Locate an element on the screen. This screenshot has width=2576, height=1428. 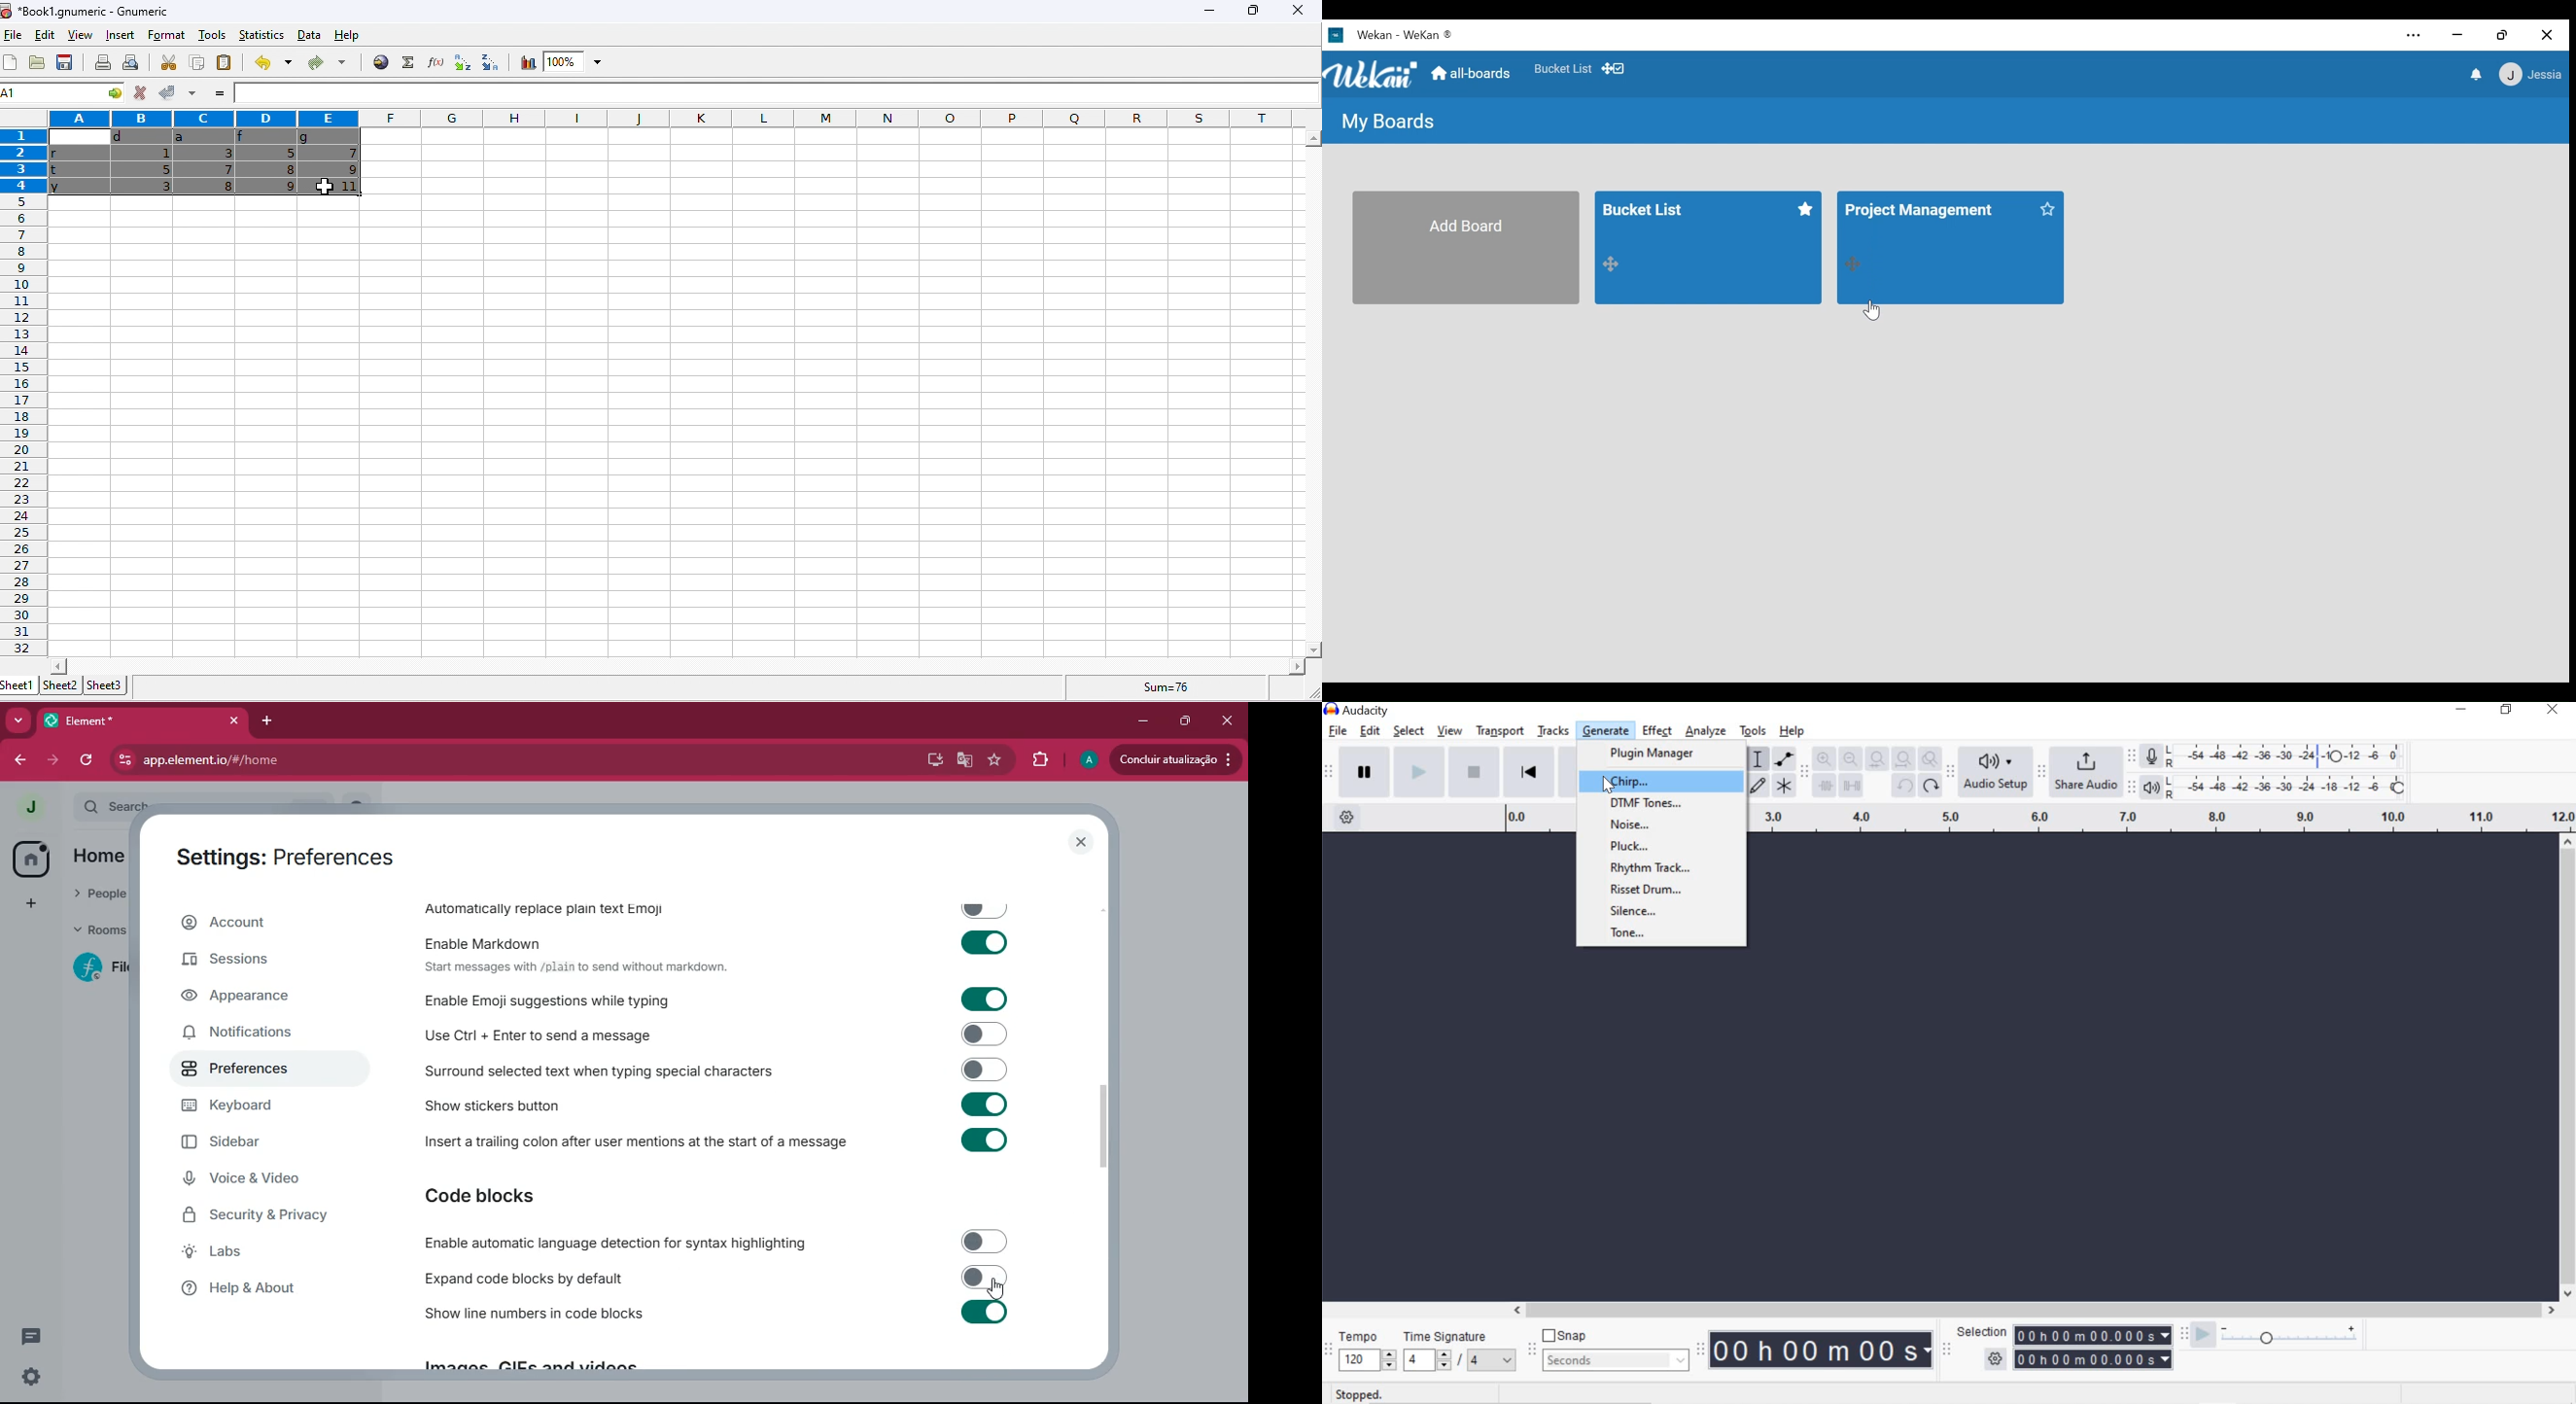
scroll bar is located at coordinates (1114, 1126).